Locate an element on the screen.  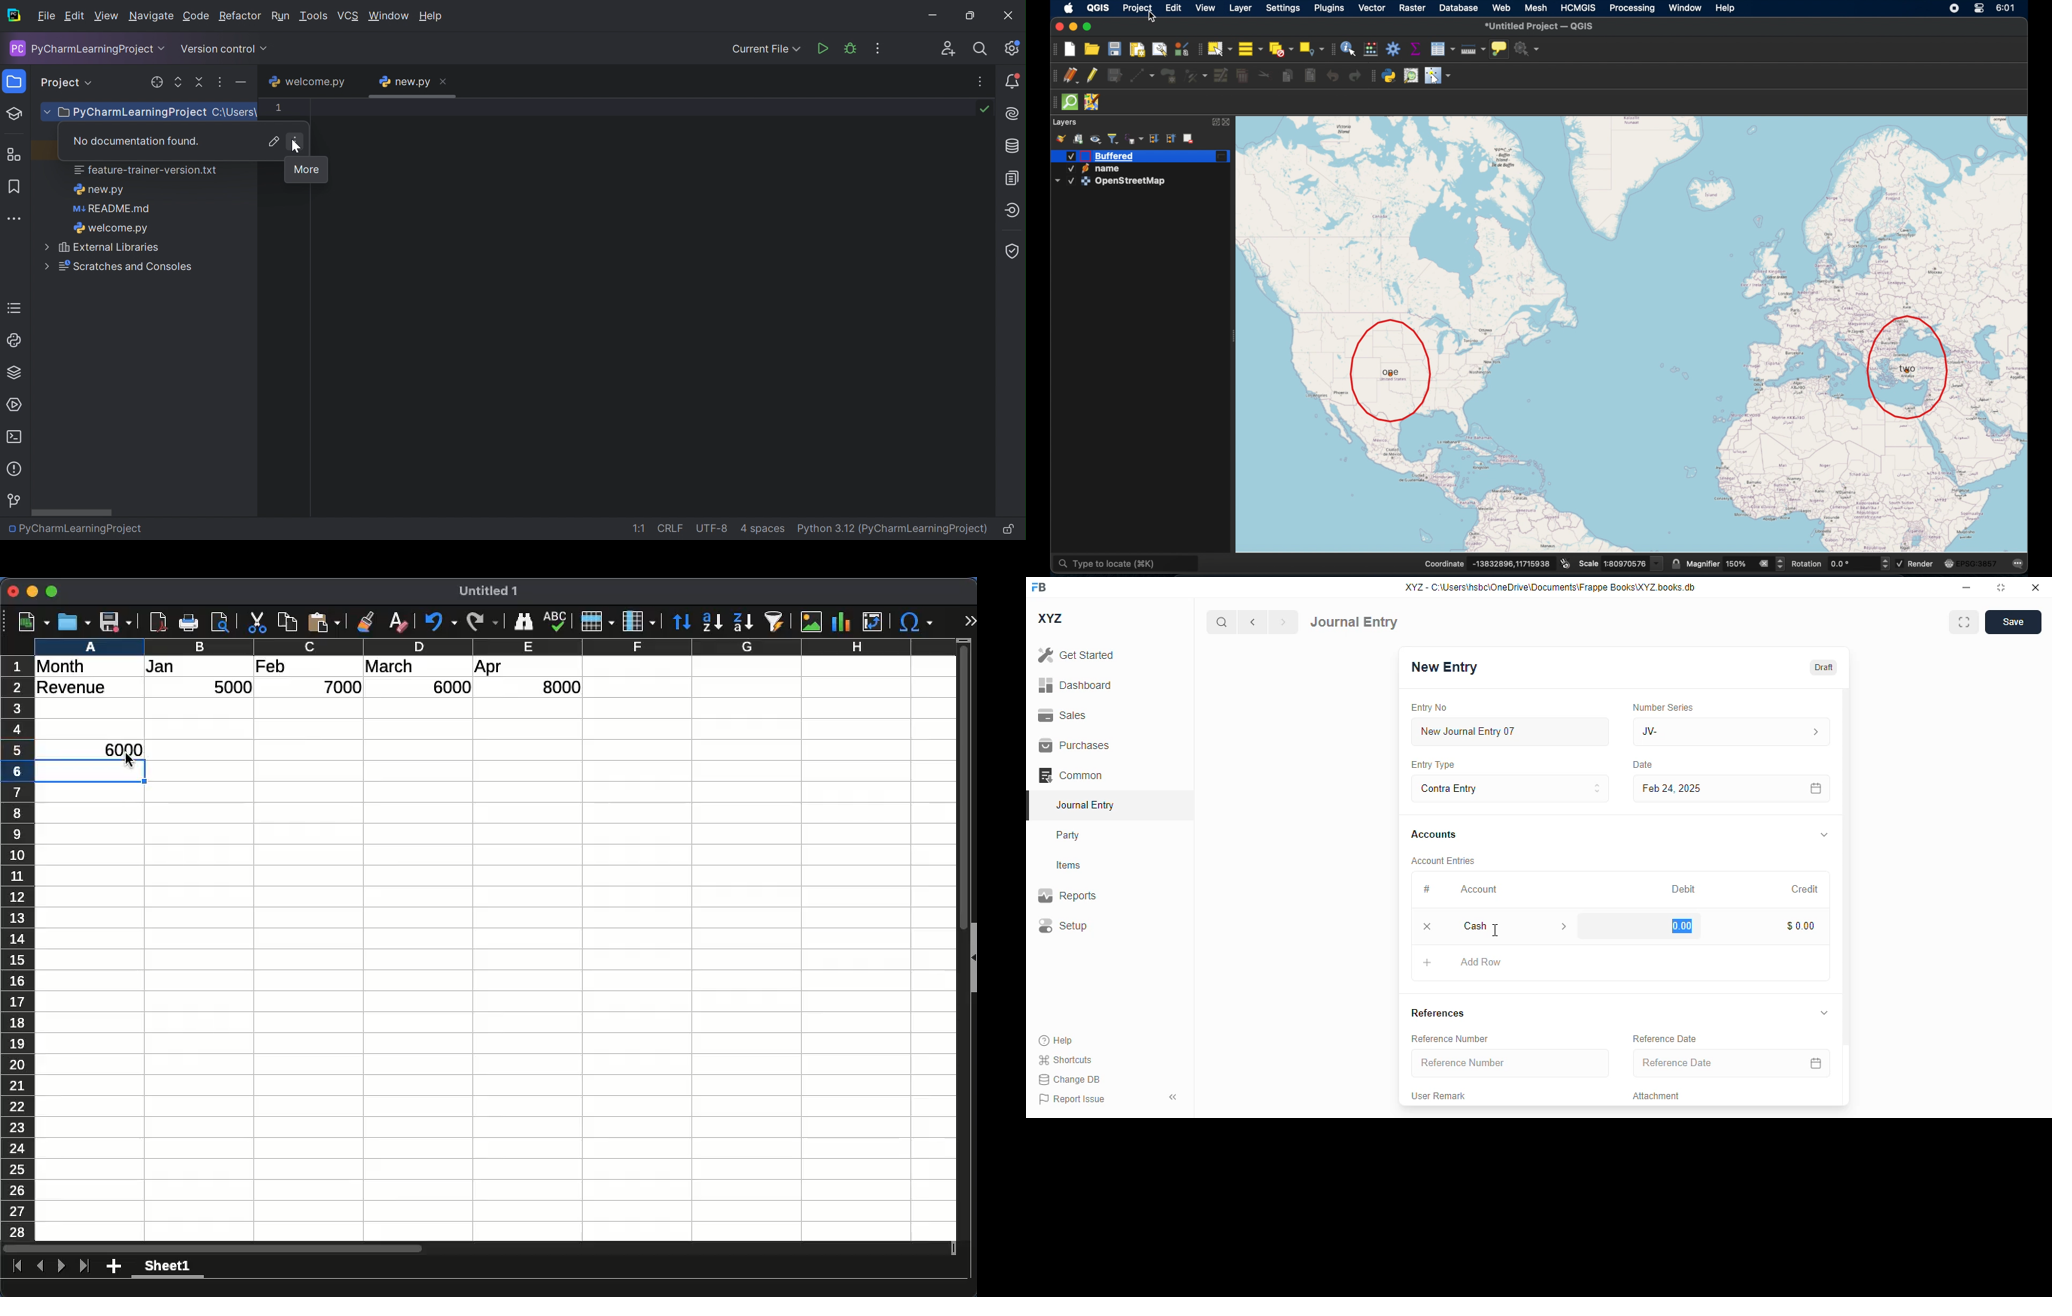
modify attributes is located at coordinates (1221, 75).